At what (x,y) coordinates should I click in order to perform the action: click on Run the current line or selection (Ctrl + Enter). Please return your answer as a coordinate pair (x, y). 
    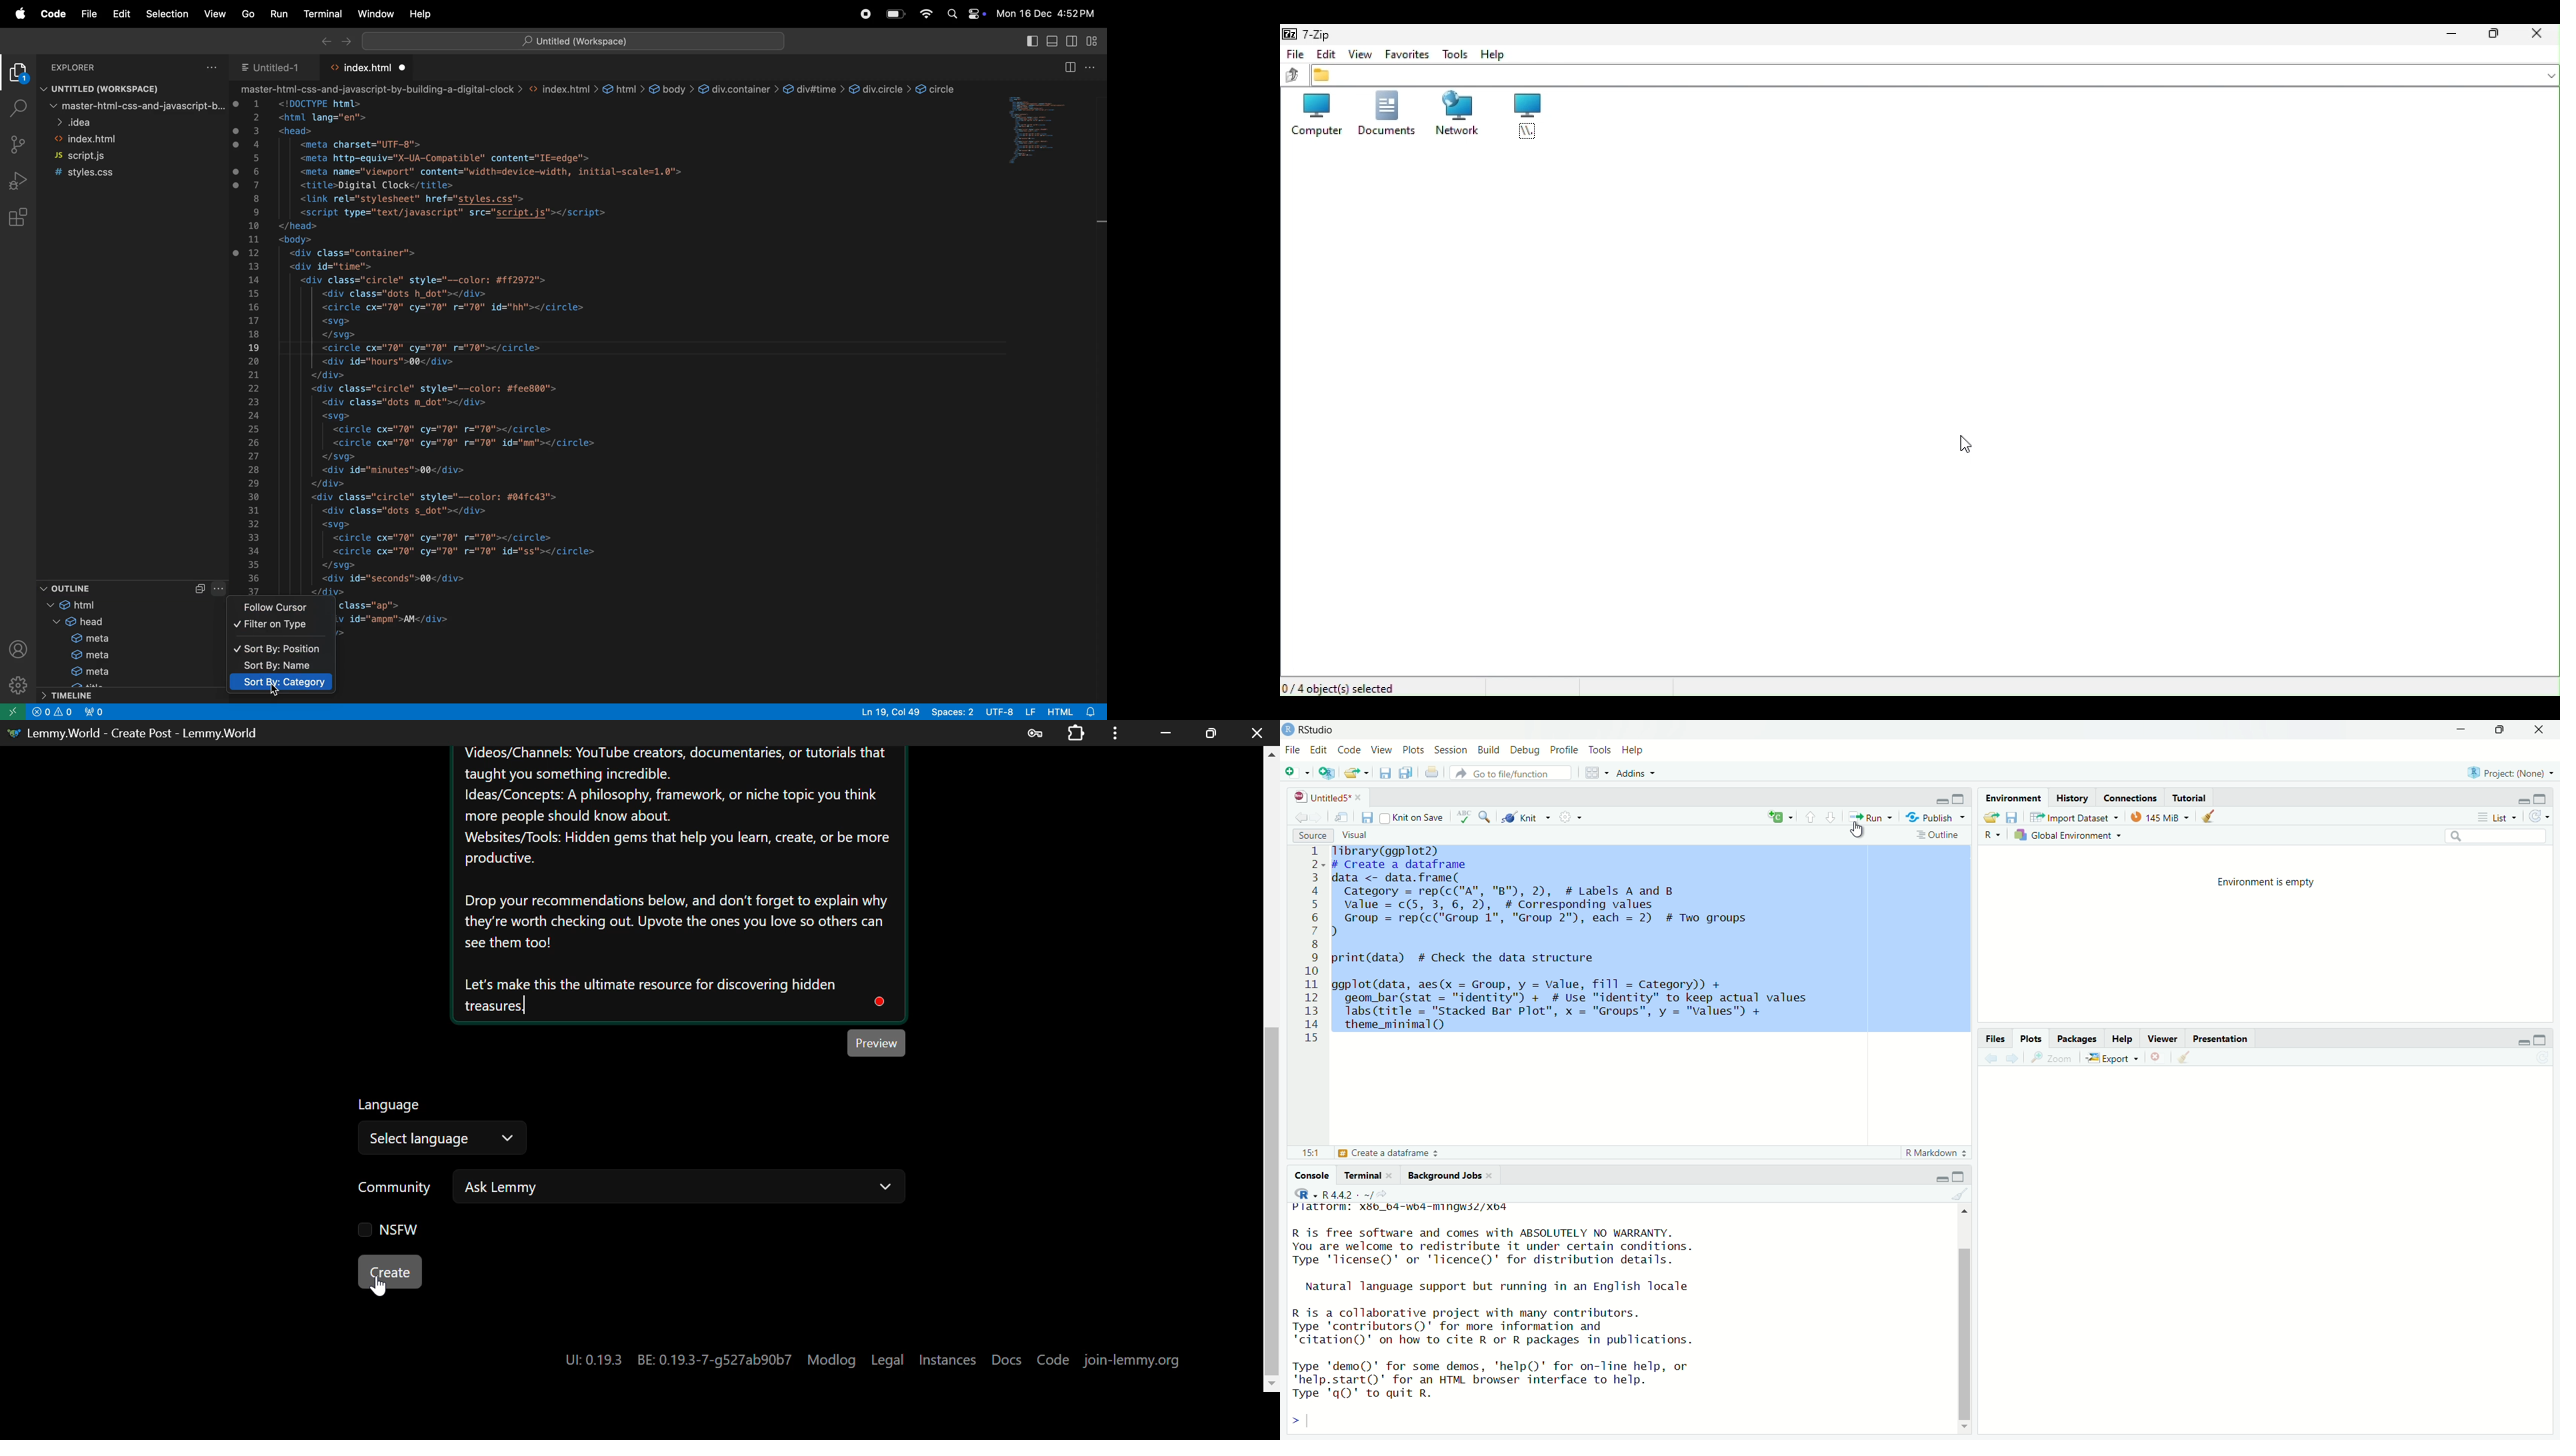
    Looking at the image, I should click on (1873, 816).